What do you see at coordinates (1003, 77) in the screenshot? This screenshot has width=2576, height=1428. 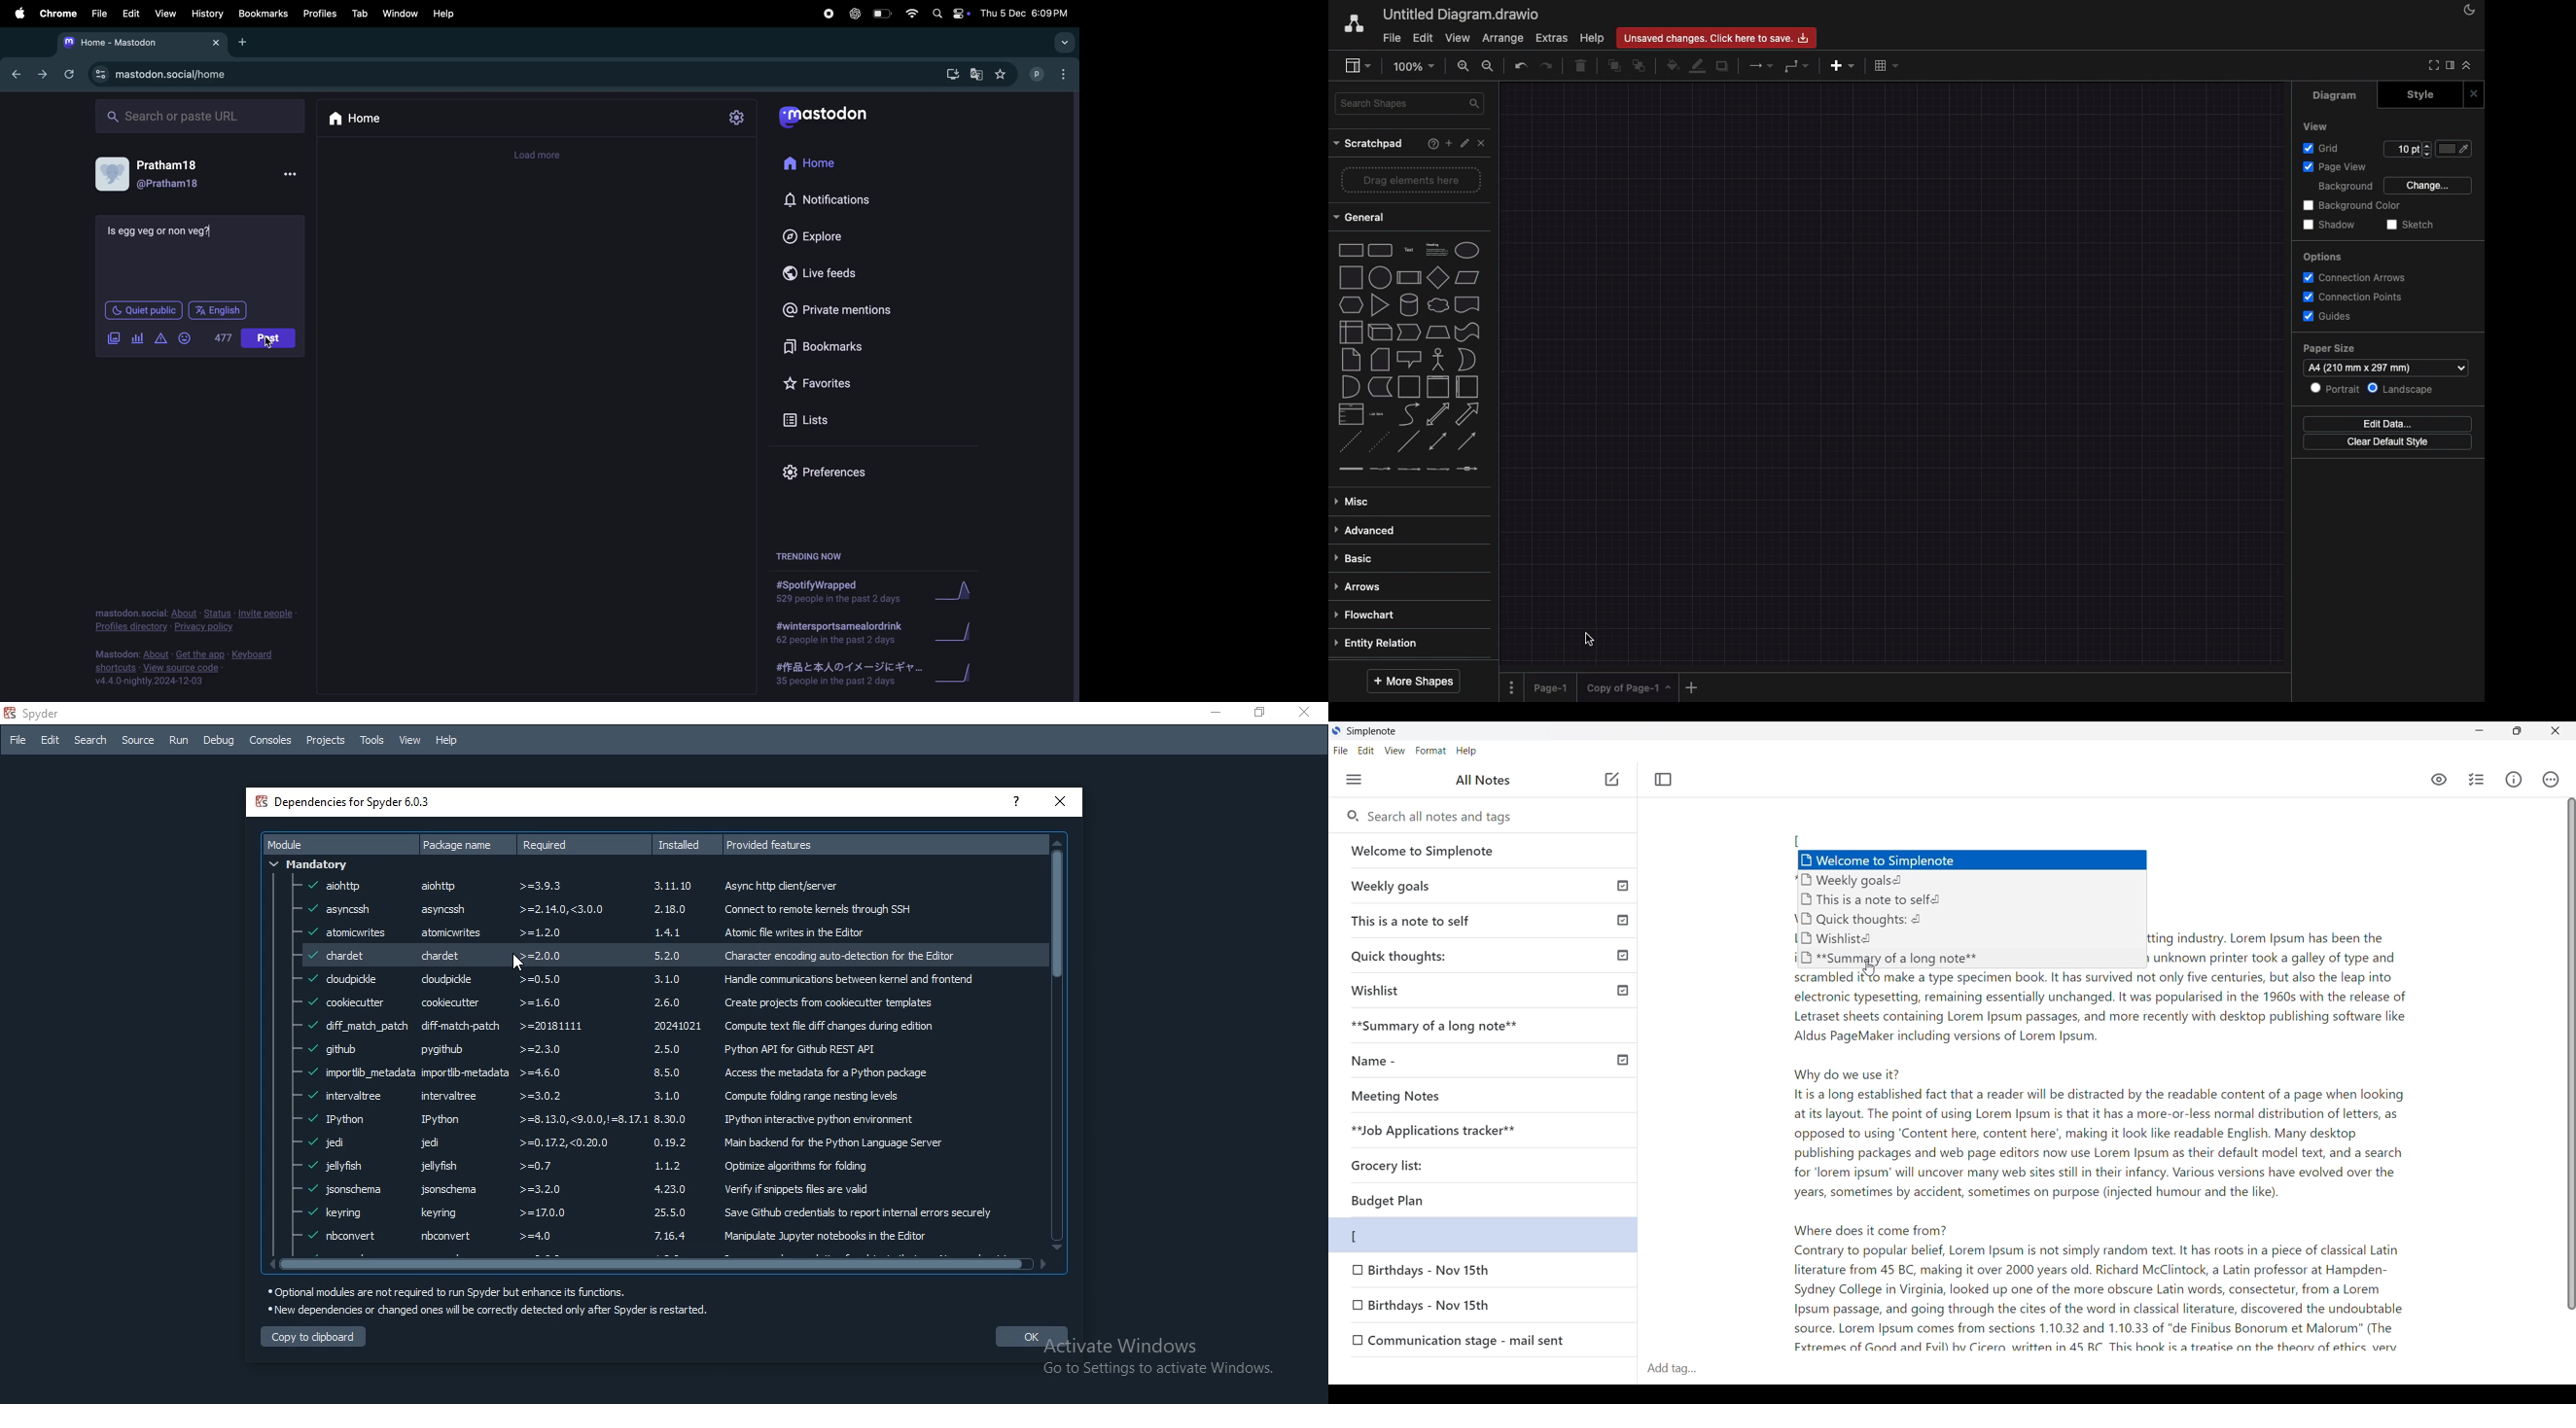 I see `favourites` at bounding box center [1003, 77].